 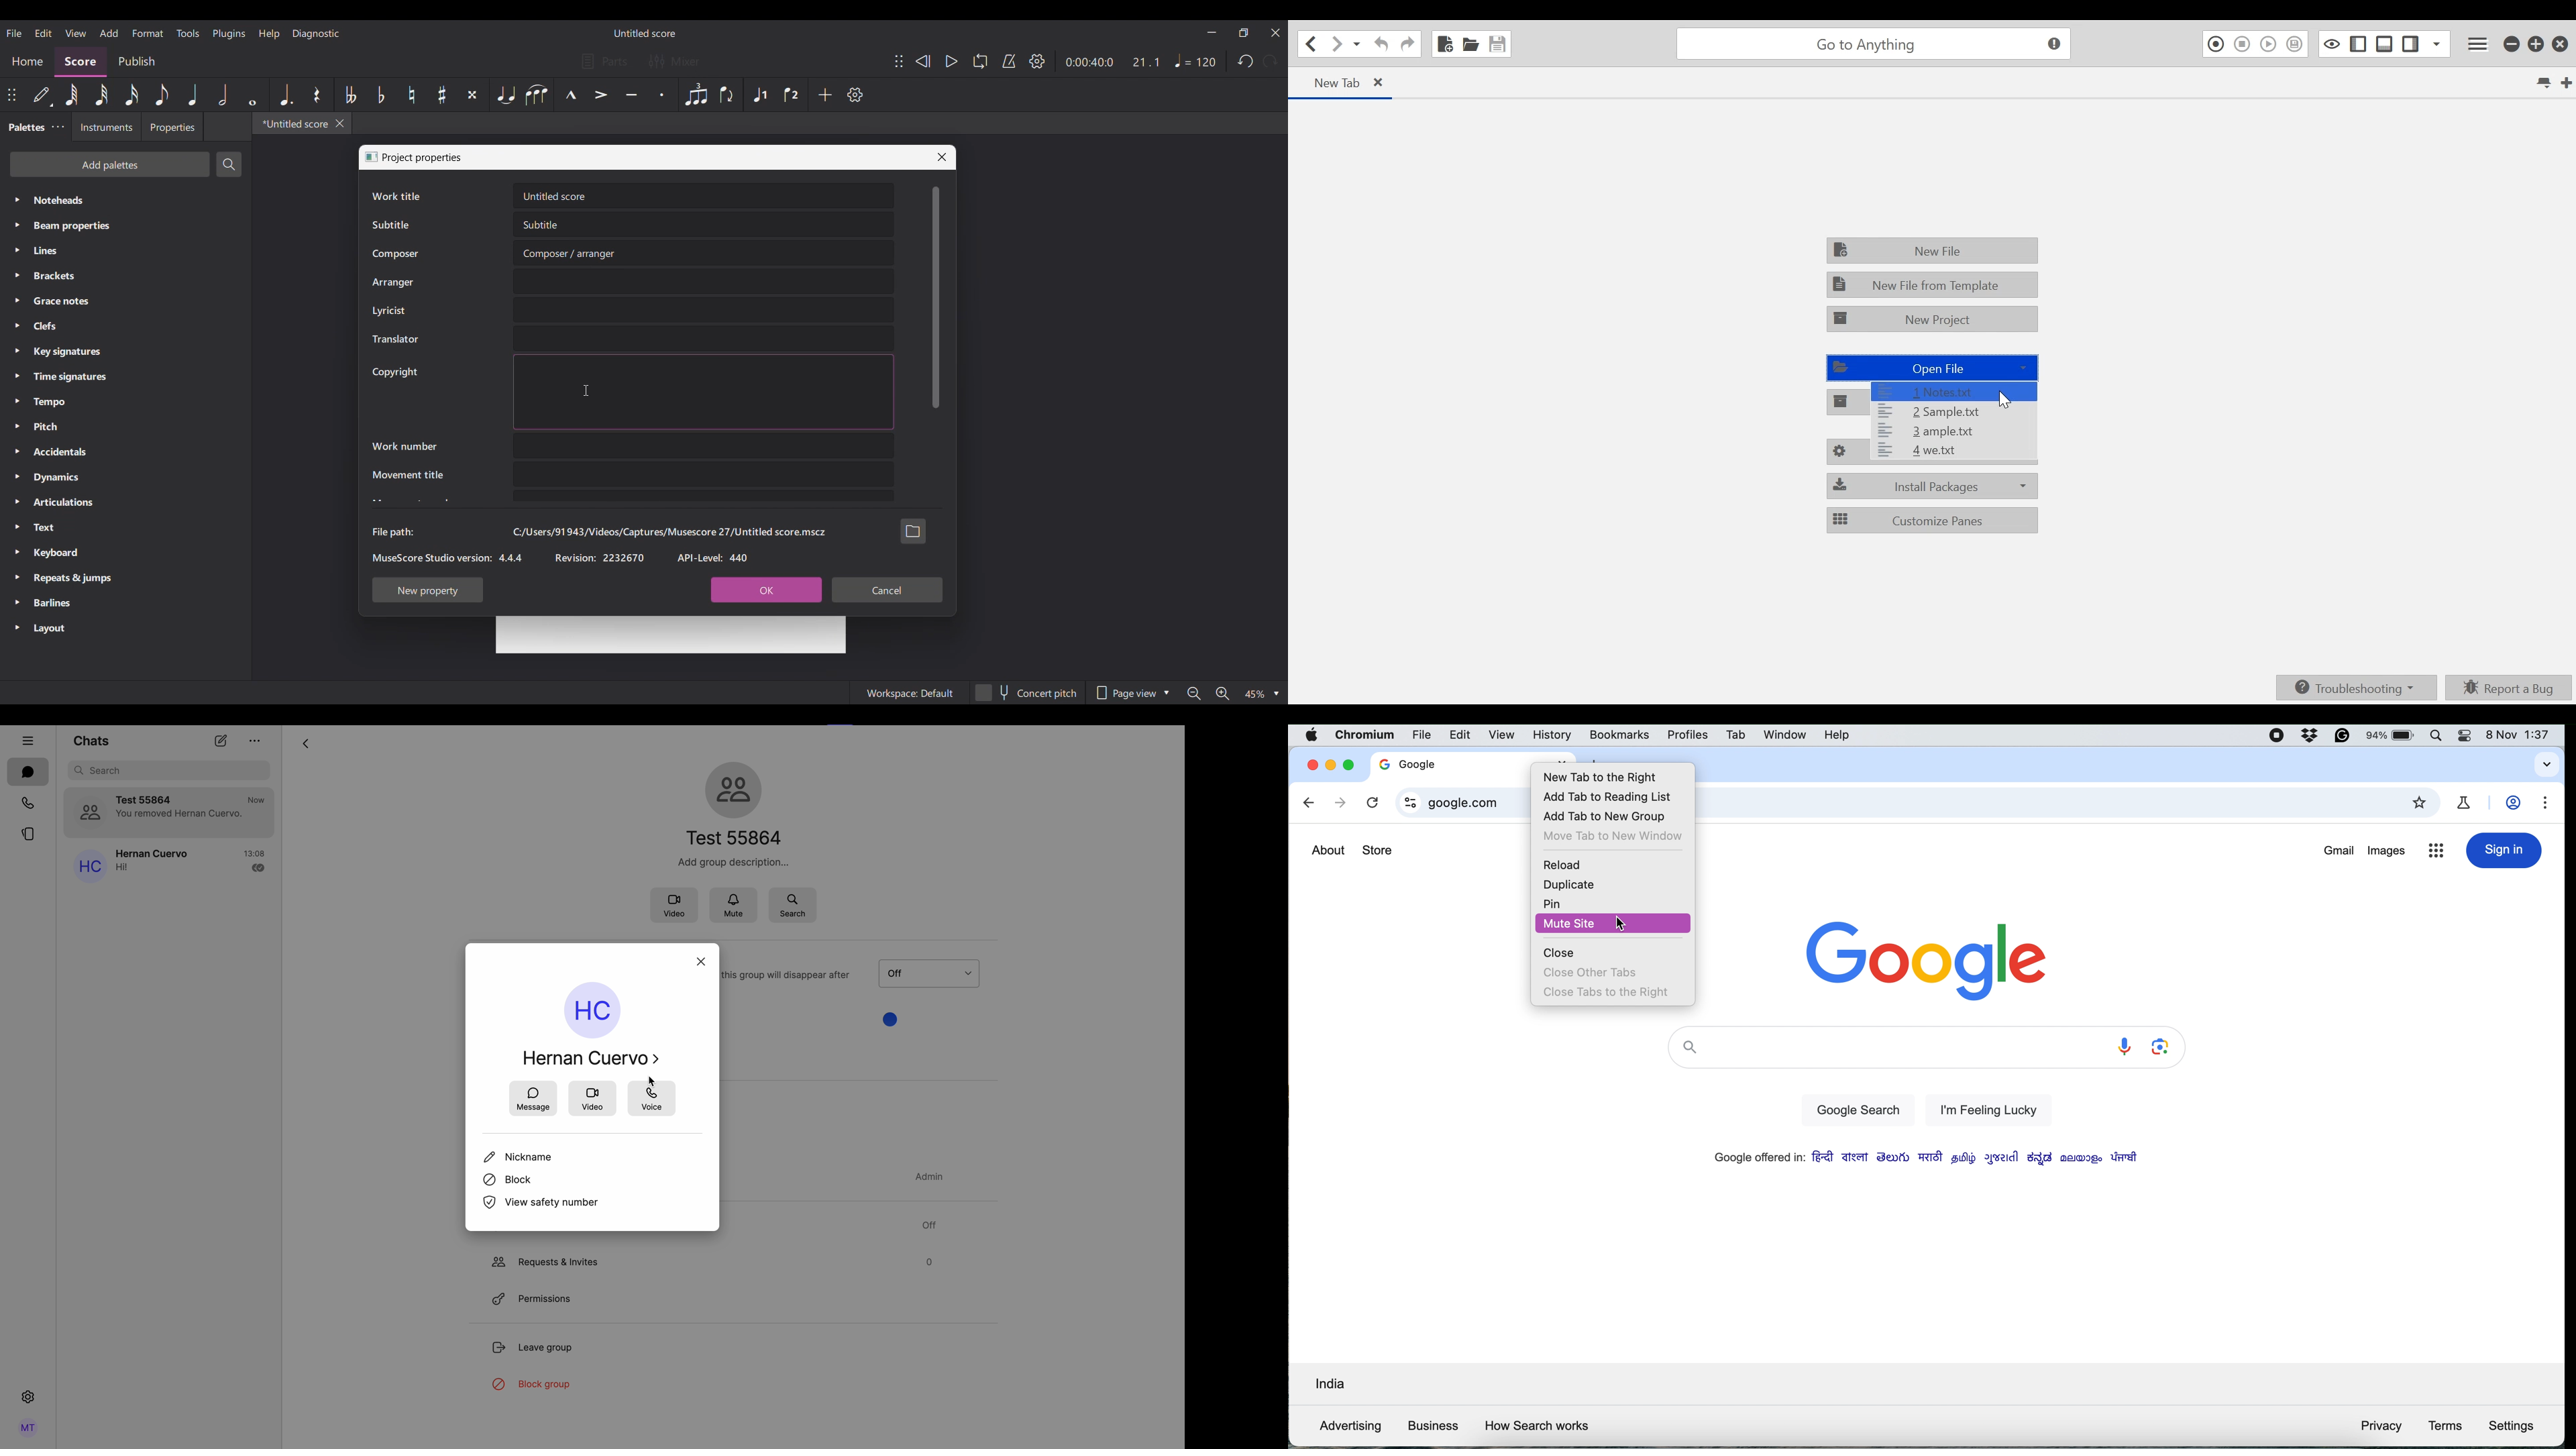 I want to click on maximise, so click(x=1346, y=765).